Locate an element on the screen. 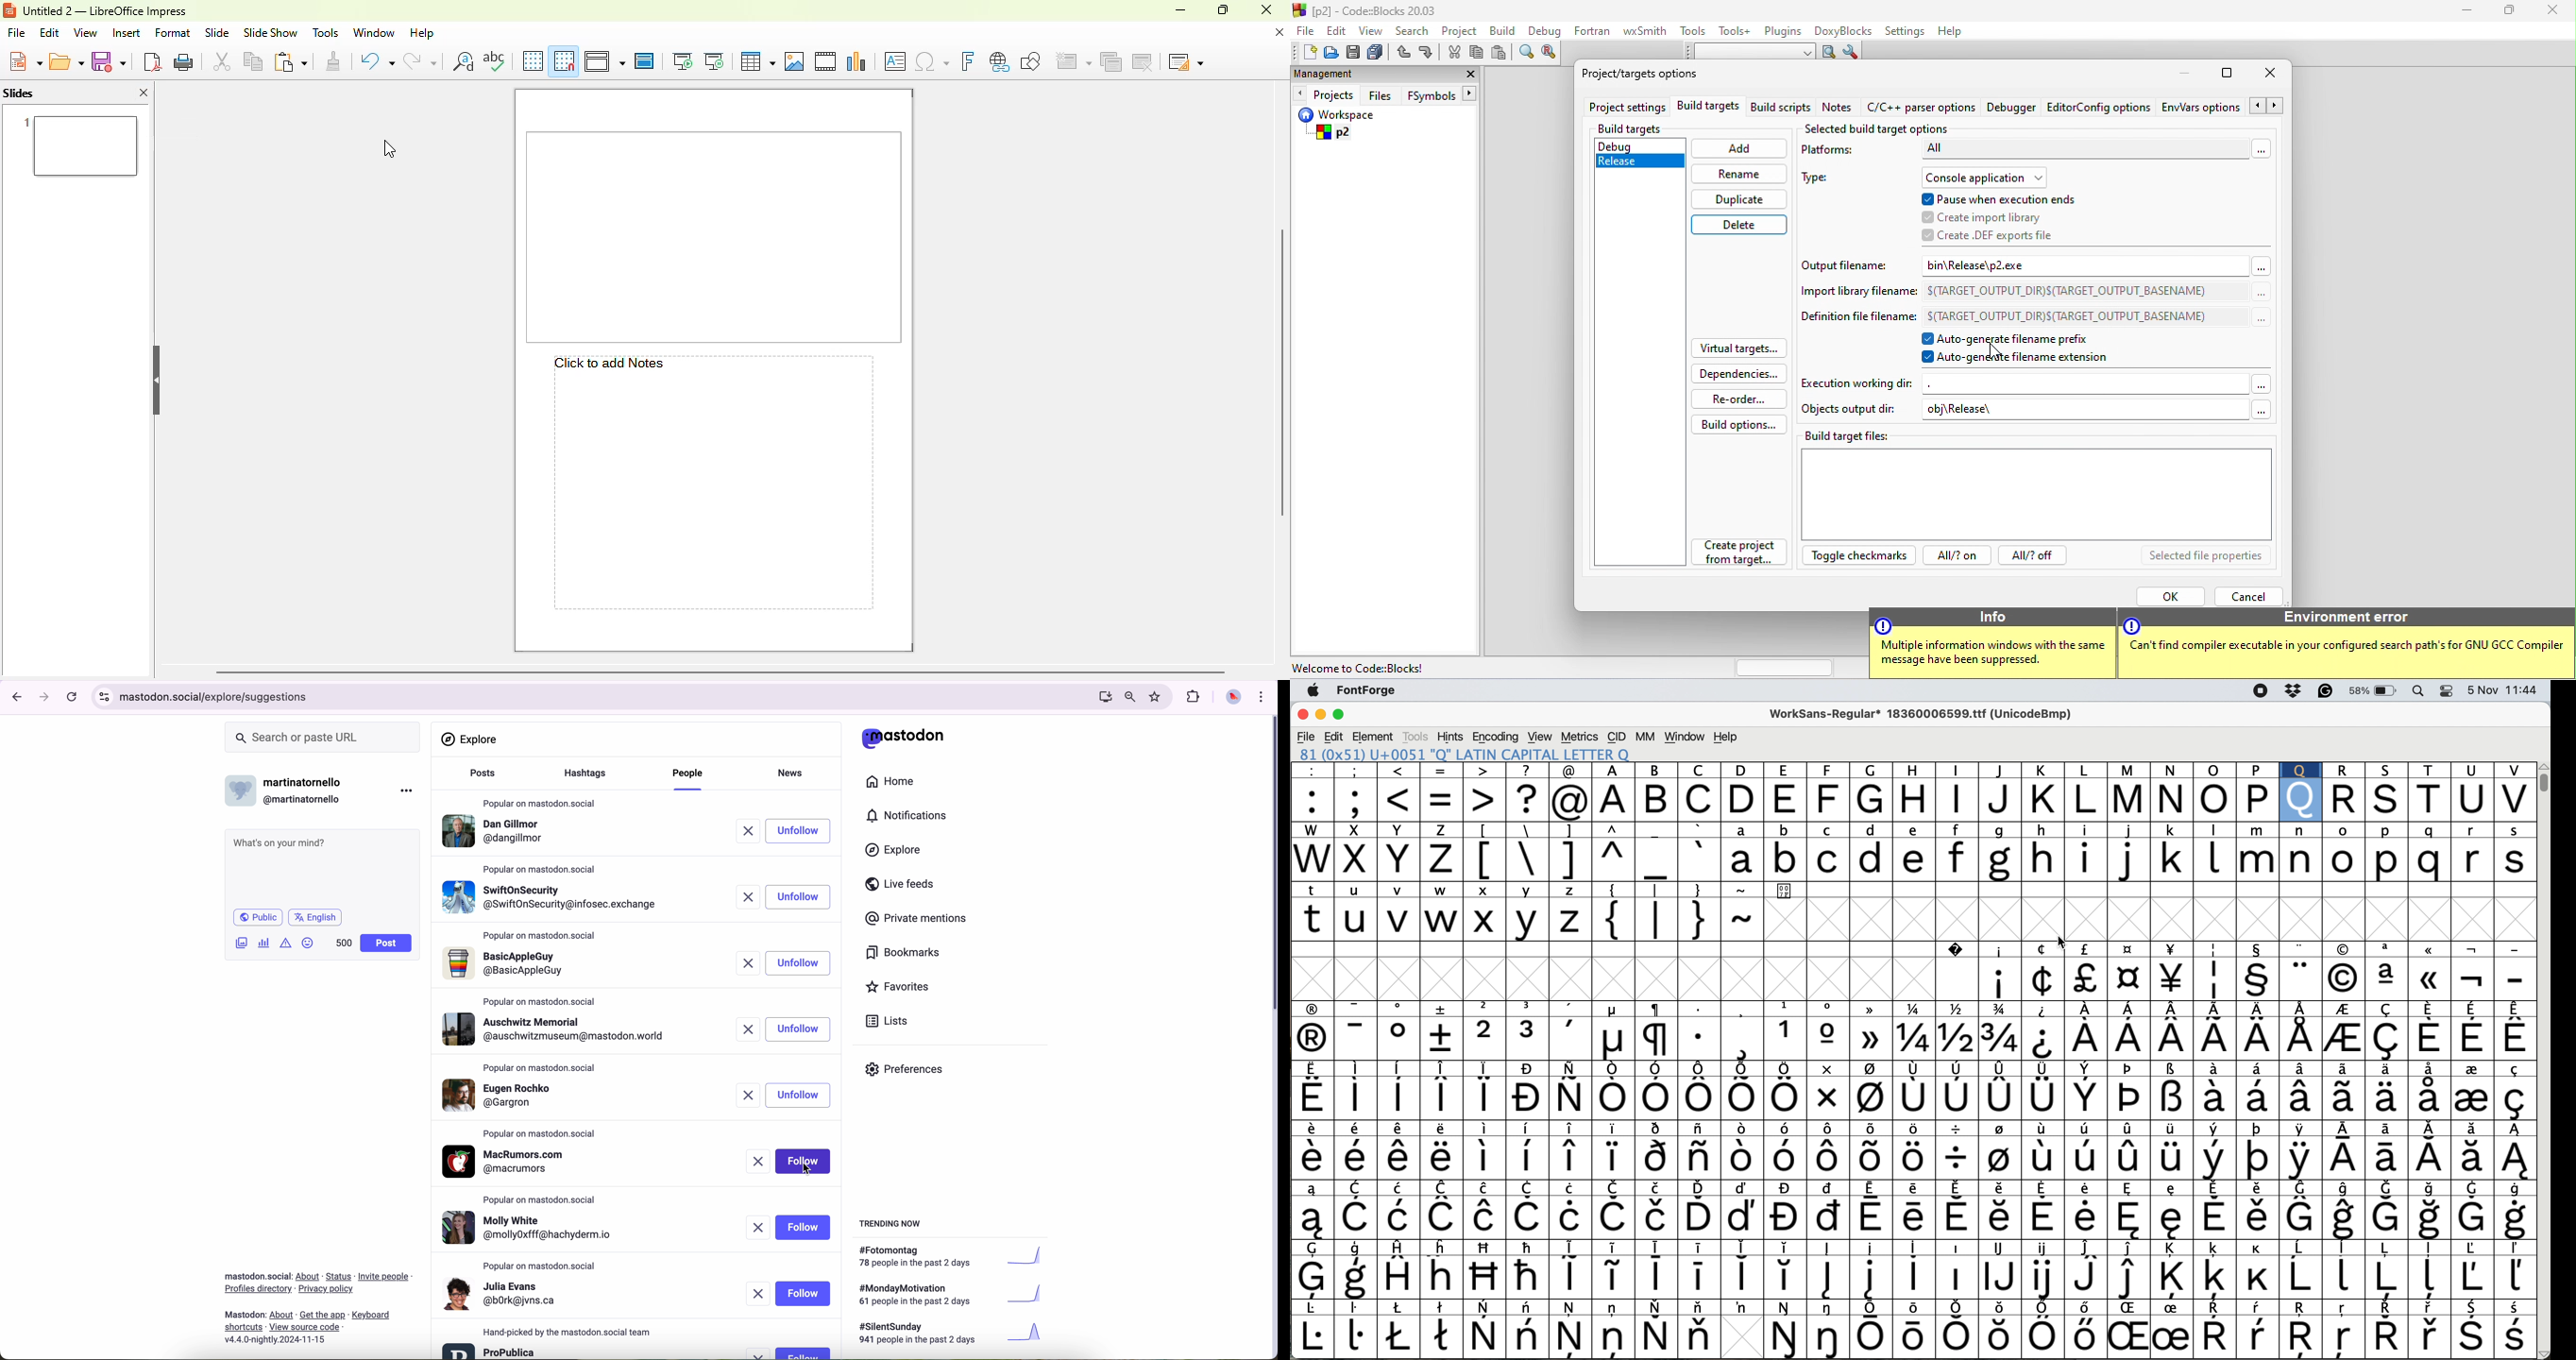  system logo is located at coordinates (1314, 692).